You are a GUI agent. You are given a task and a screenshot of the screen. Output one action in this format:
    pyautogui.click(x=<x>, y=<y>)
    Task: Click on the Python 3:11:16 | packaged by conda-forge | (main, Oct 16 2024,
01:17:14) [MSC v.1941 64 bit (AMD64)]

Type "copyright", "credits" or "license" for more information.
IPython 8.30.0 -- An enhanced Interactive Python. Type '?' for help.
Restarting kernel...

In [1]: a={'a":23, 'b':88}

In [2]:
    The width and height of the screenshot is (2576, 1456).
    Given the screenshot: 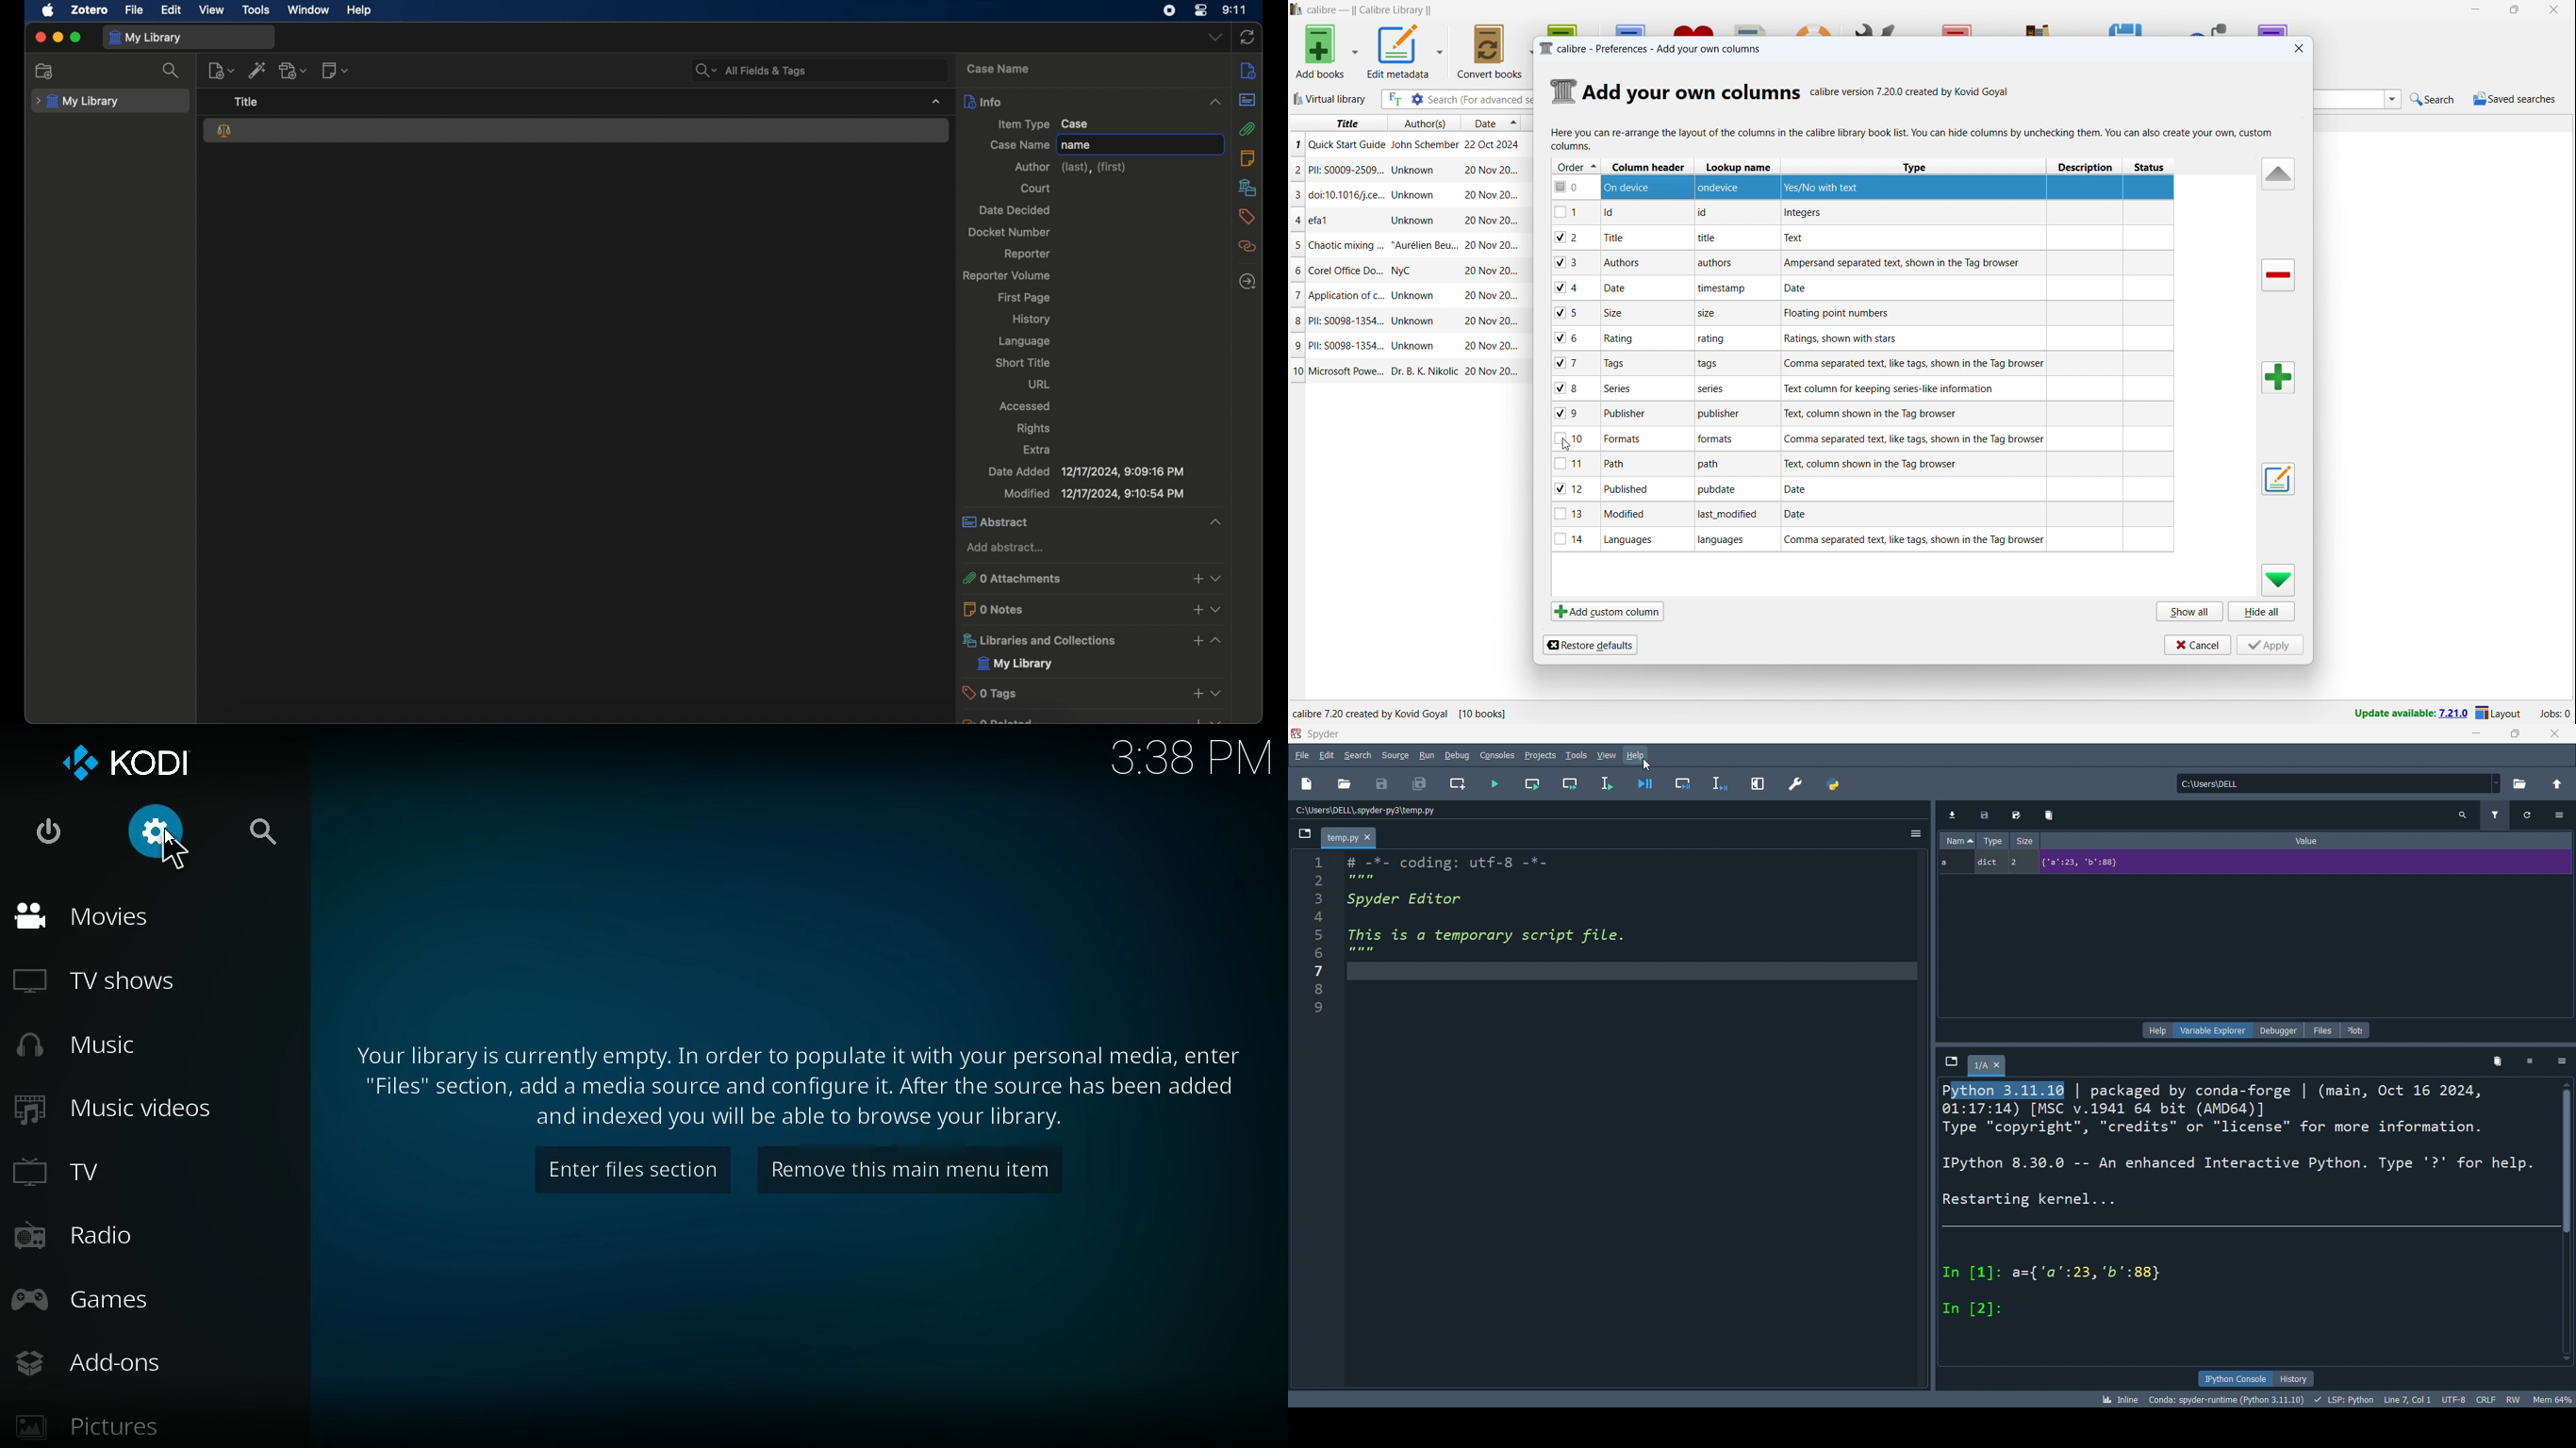 What is the action you would take?
    pyautogui.click(x=2238, y=1202)
    